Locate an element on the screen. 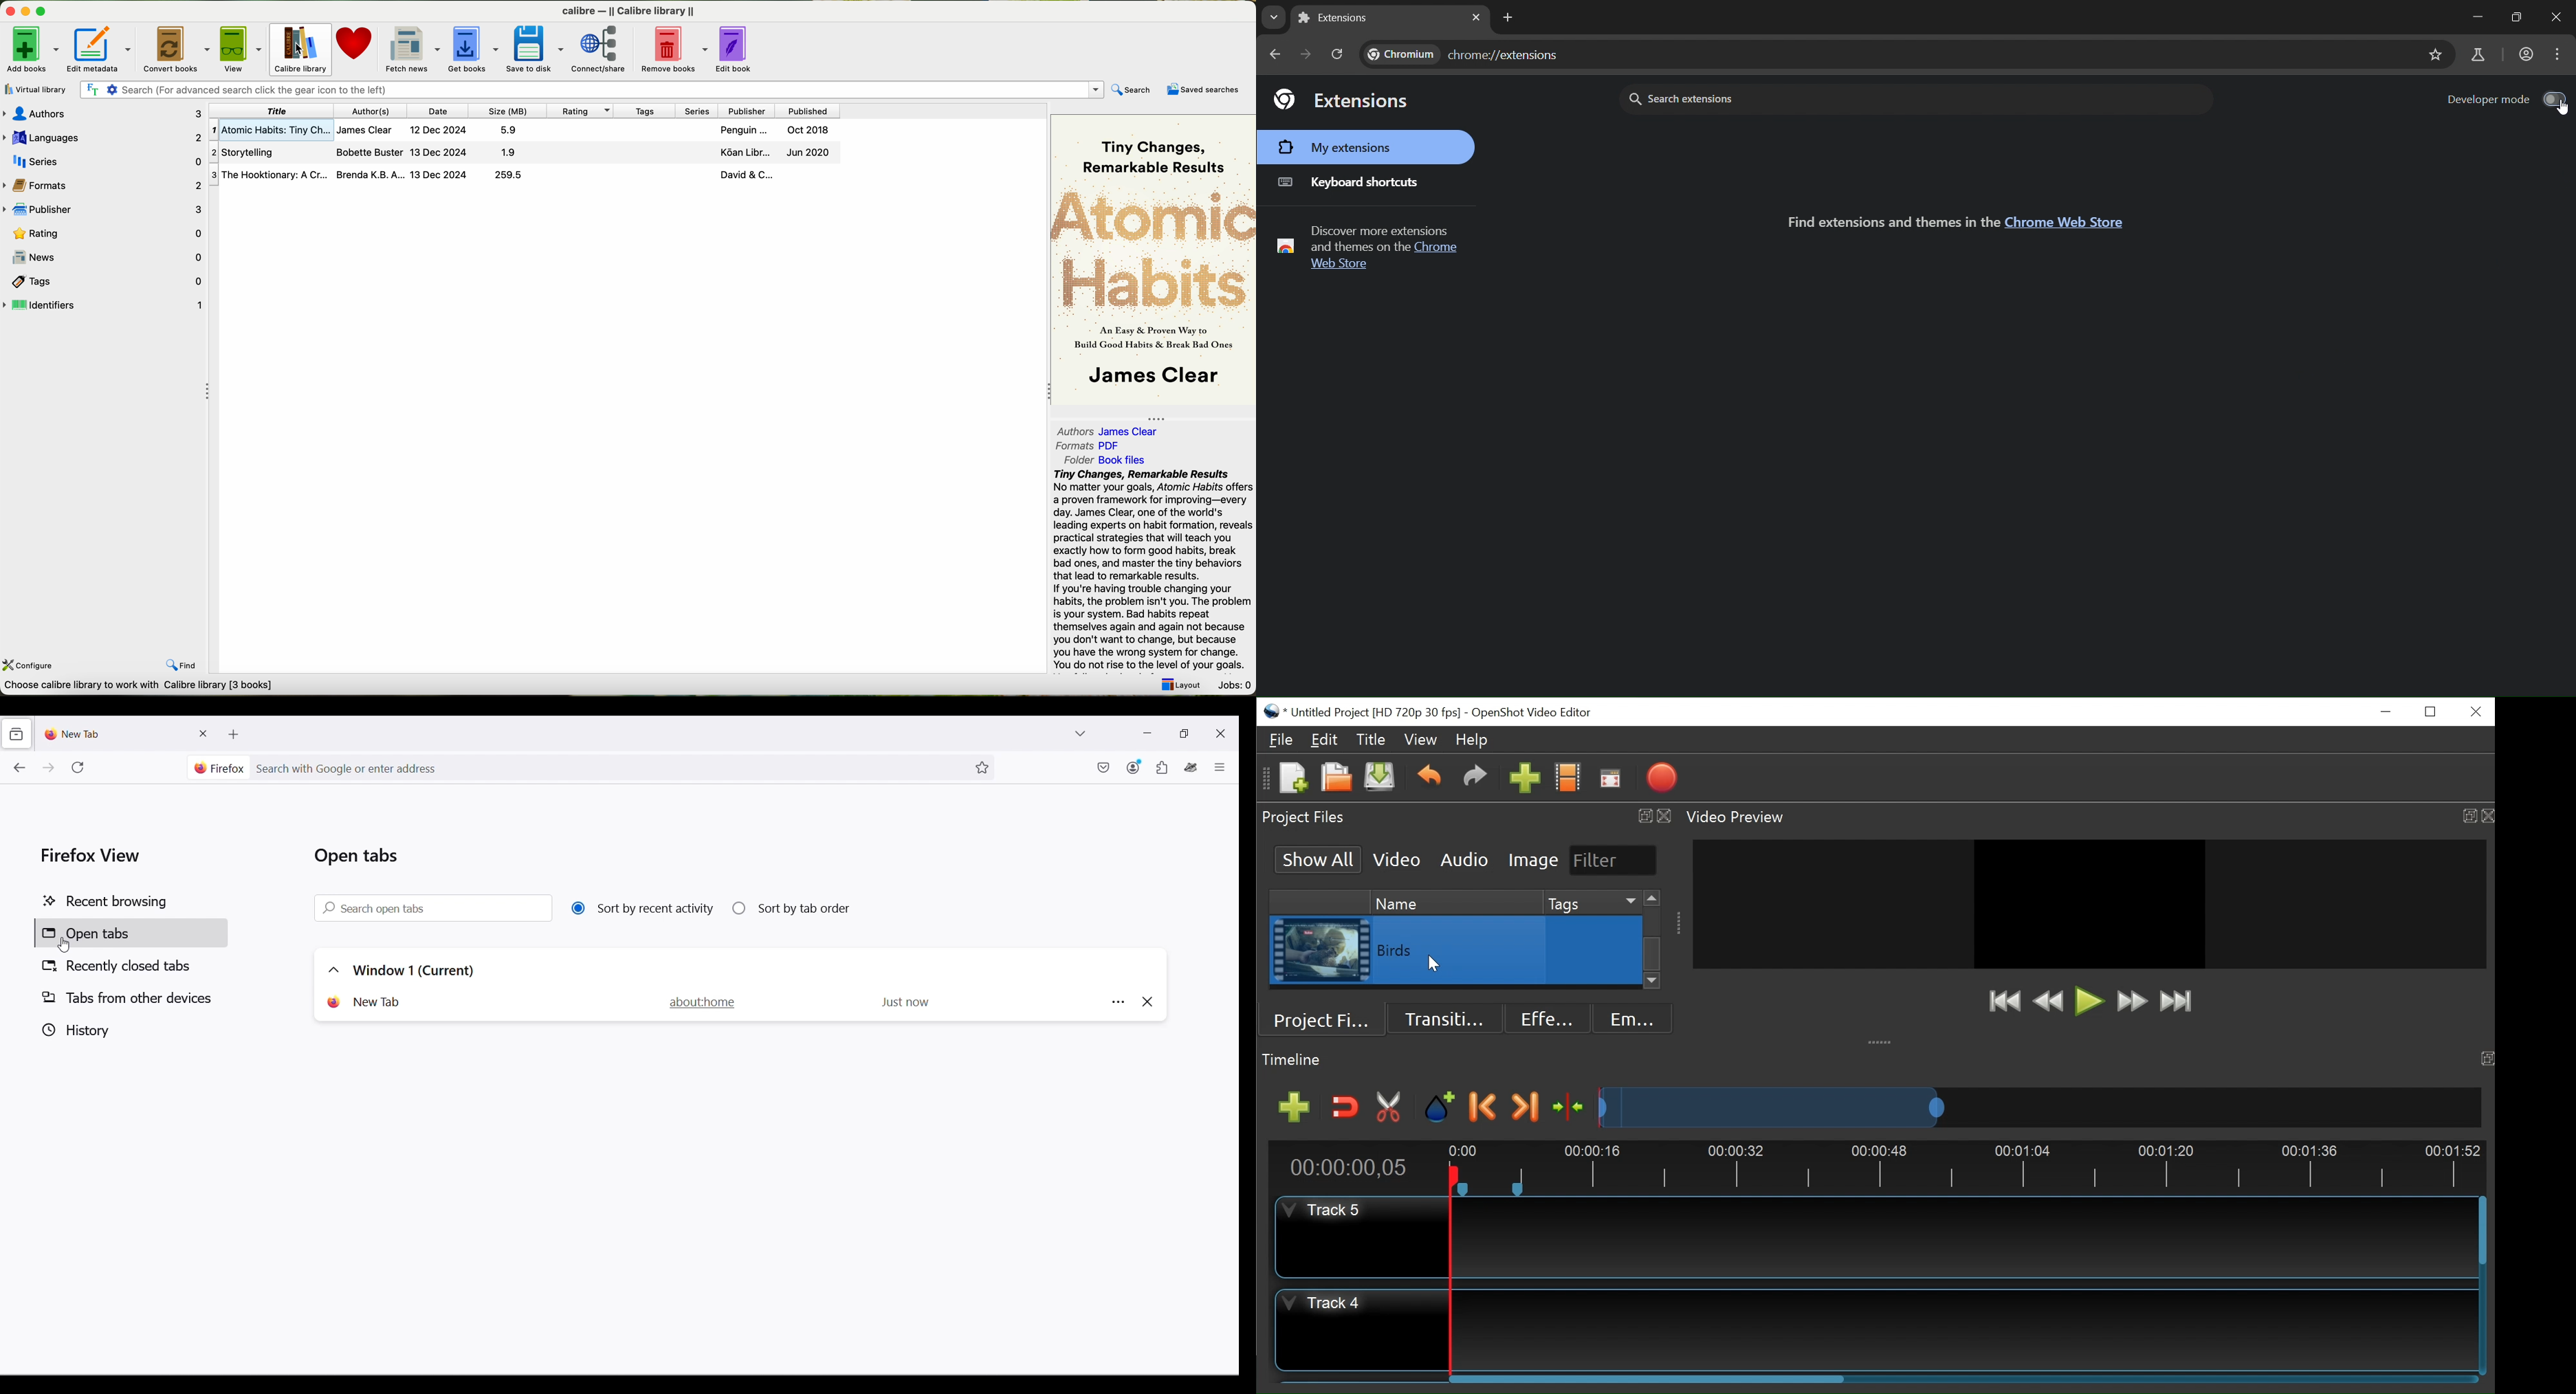  Scroll down is located at coordinates (1652, 982).